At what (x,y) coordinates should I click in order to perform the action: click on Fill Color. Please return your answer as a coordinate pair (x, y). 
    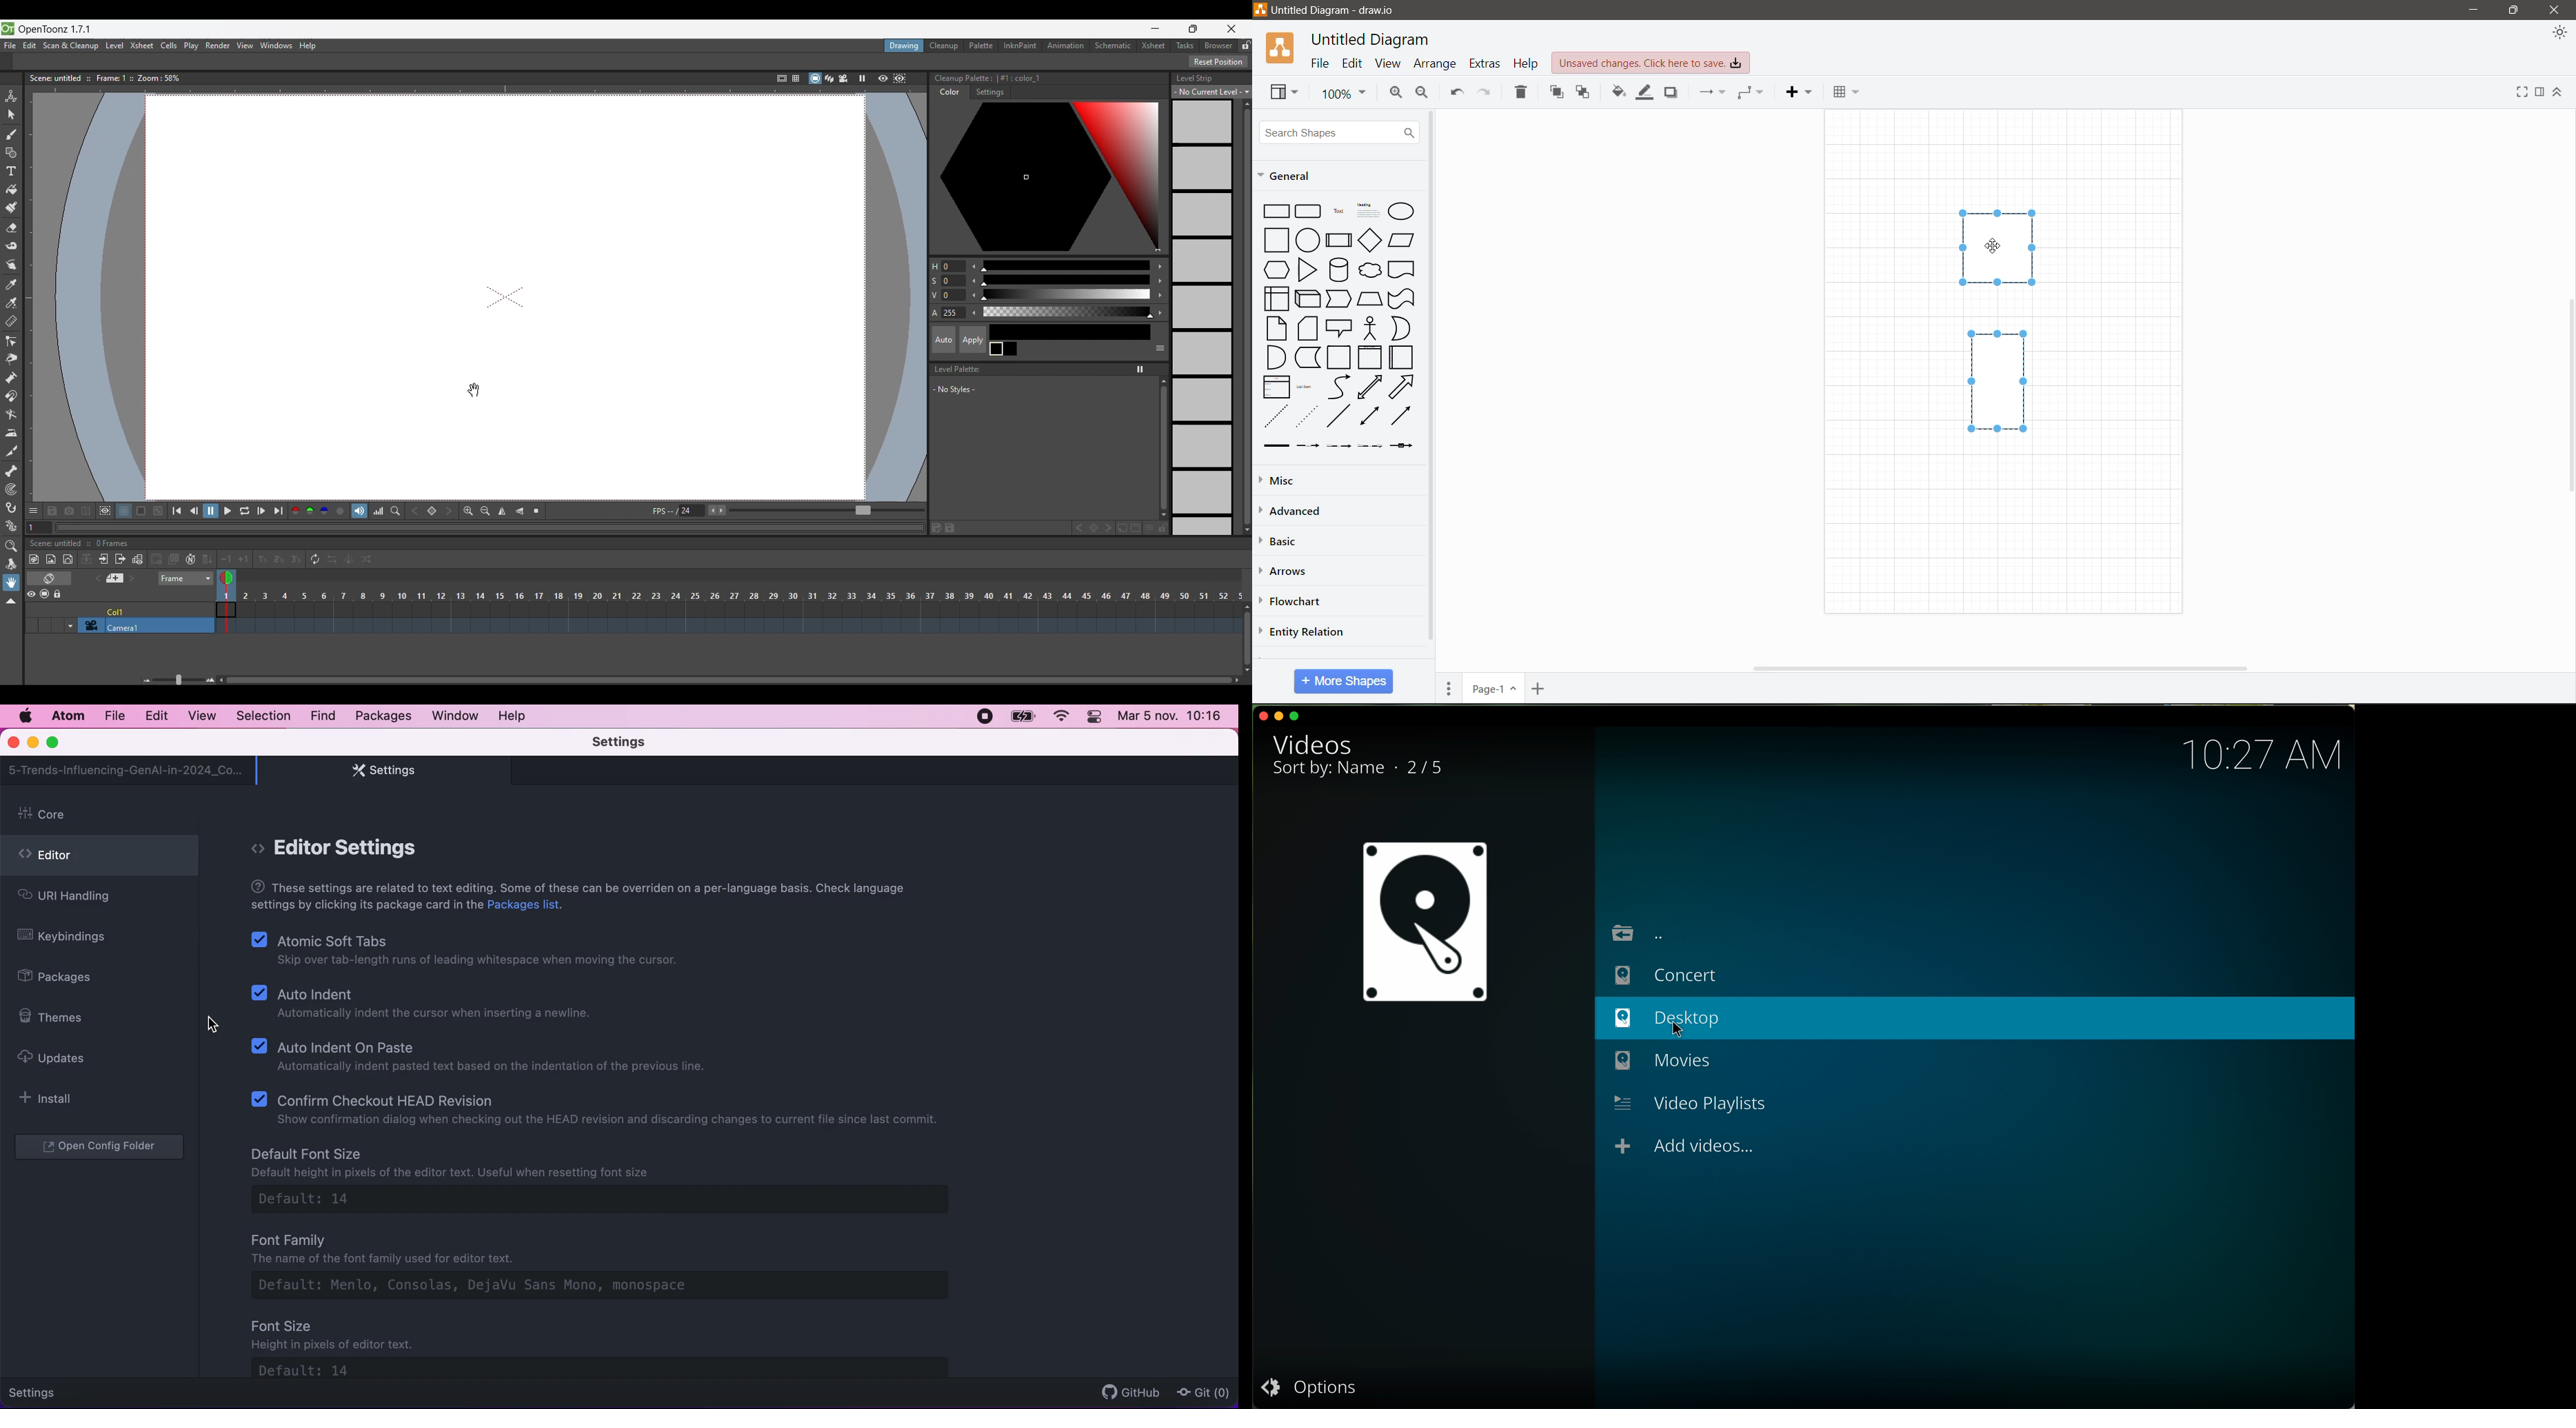
    Looking at the image, I should click on (1618, 94).